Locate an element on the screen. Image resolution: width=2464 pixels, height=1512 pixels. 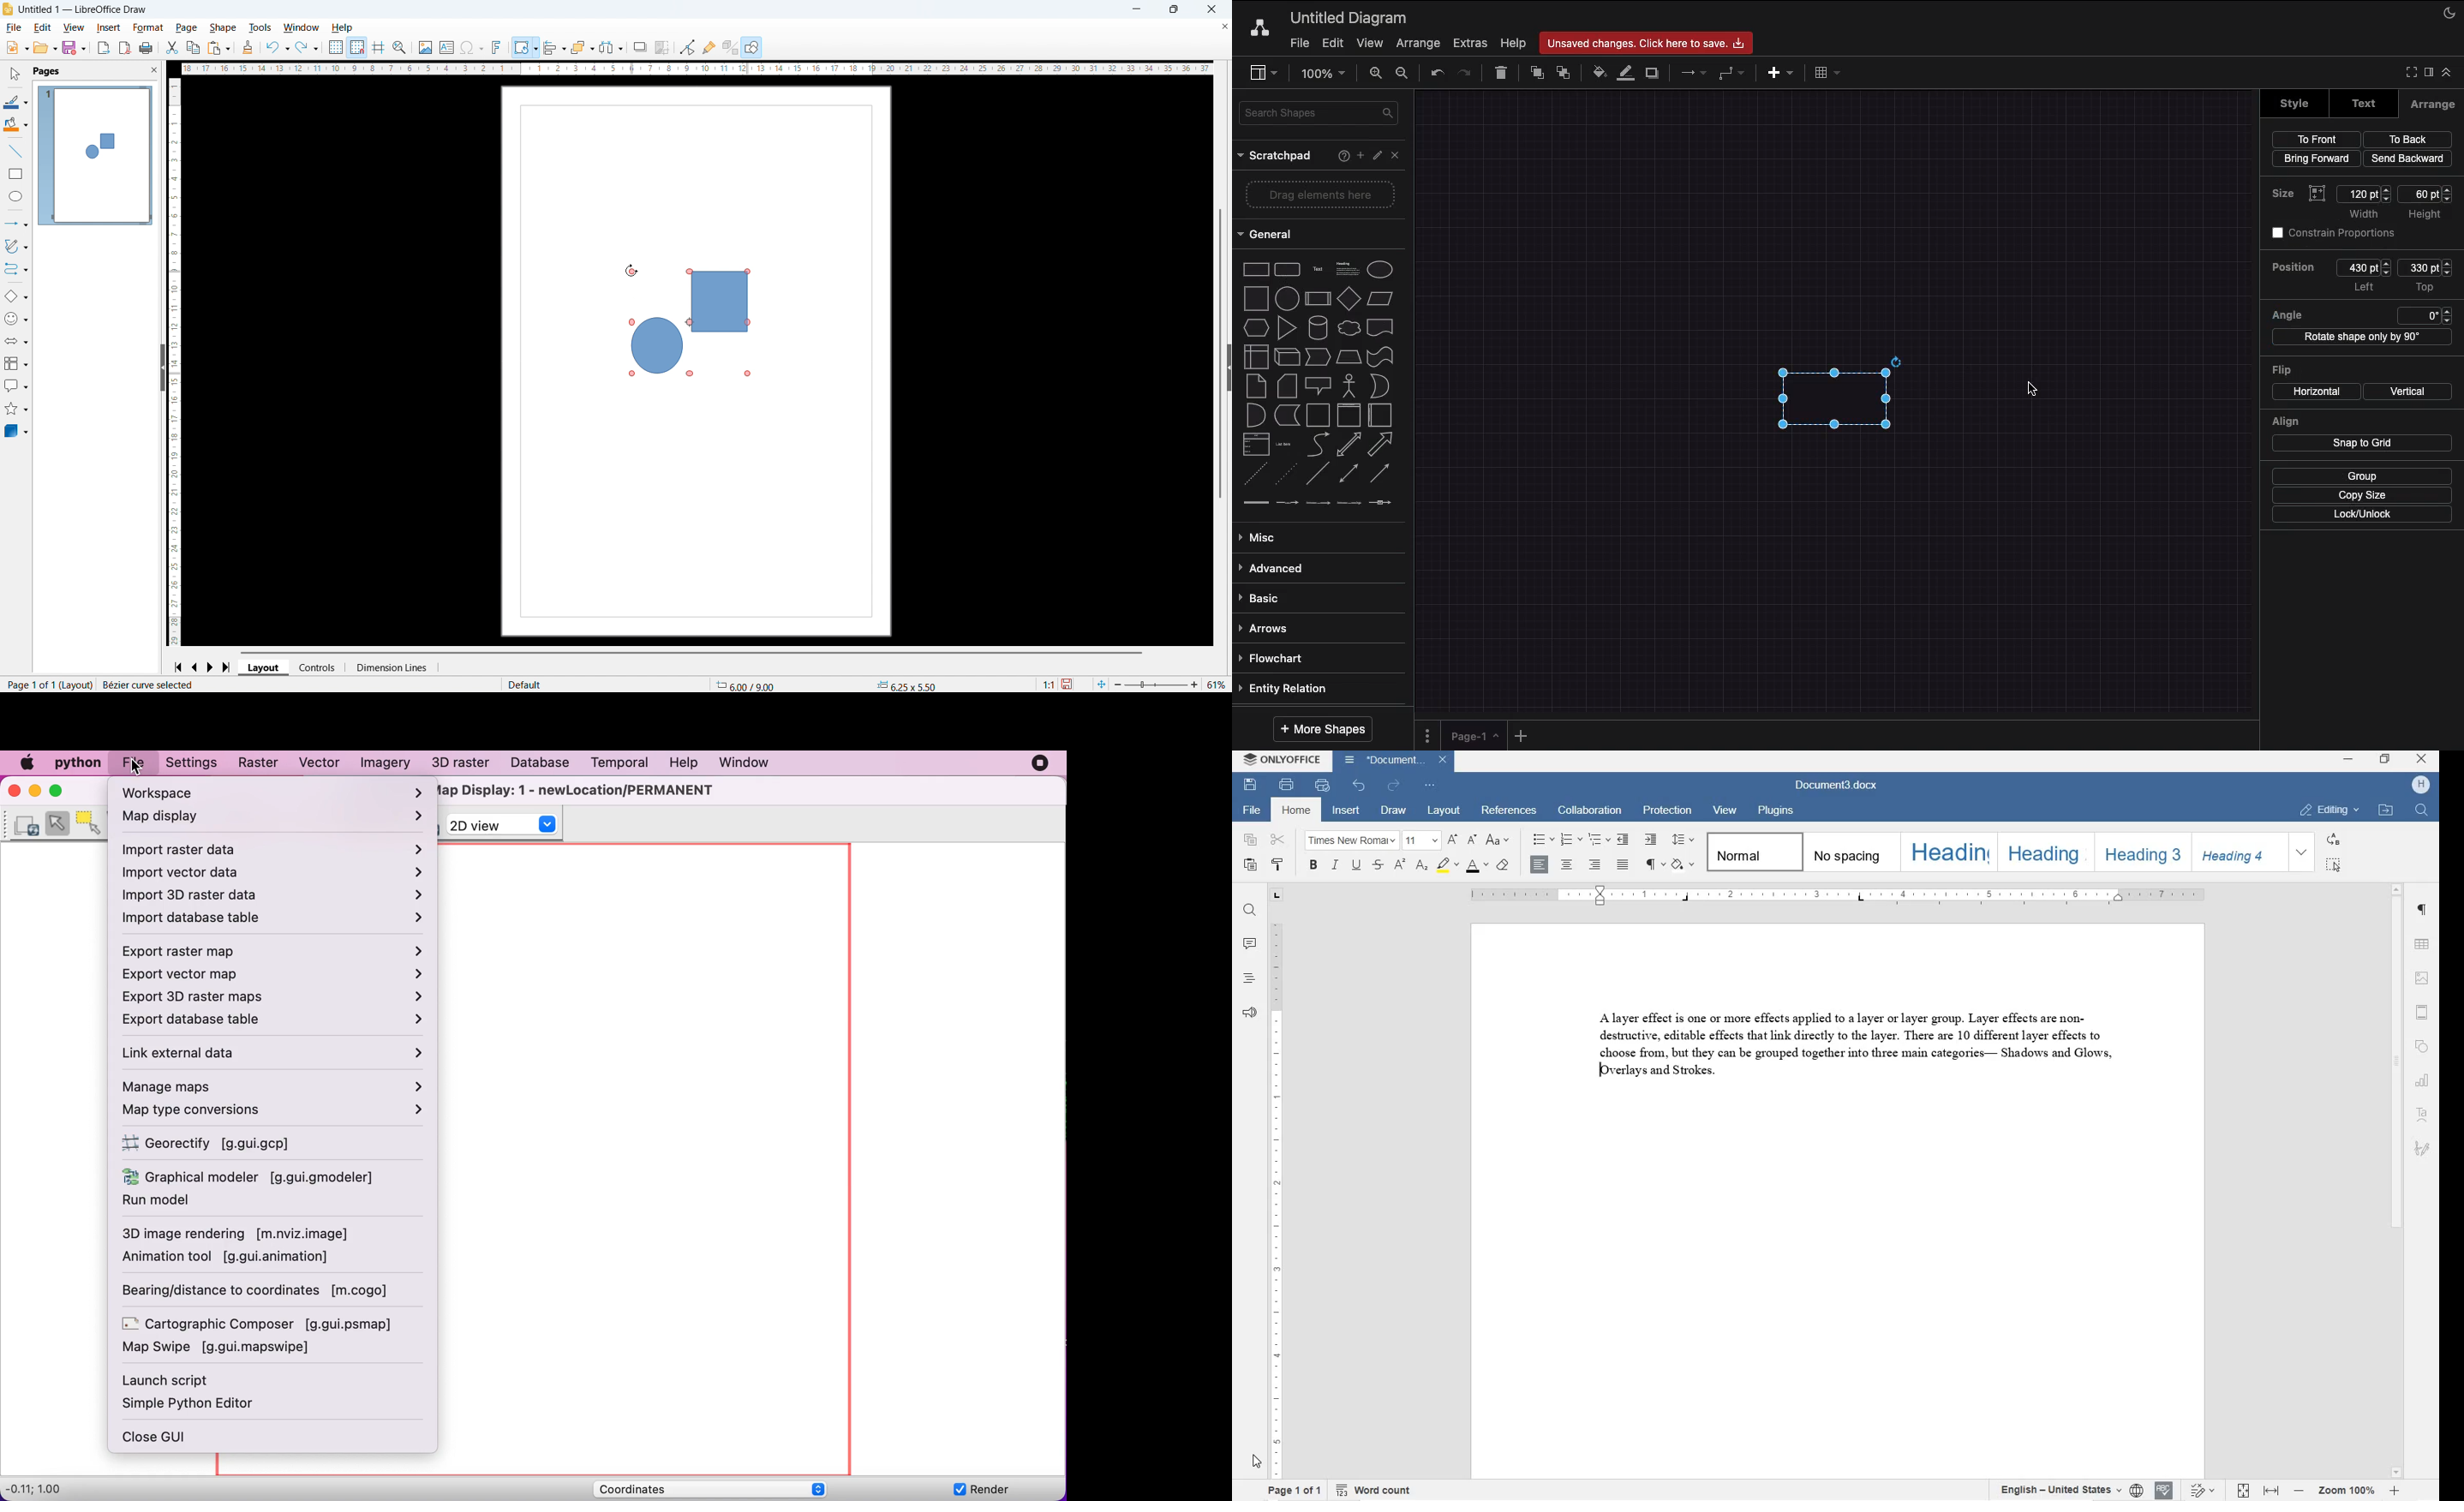
Connection  is located at coordinates (1691, 73).